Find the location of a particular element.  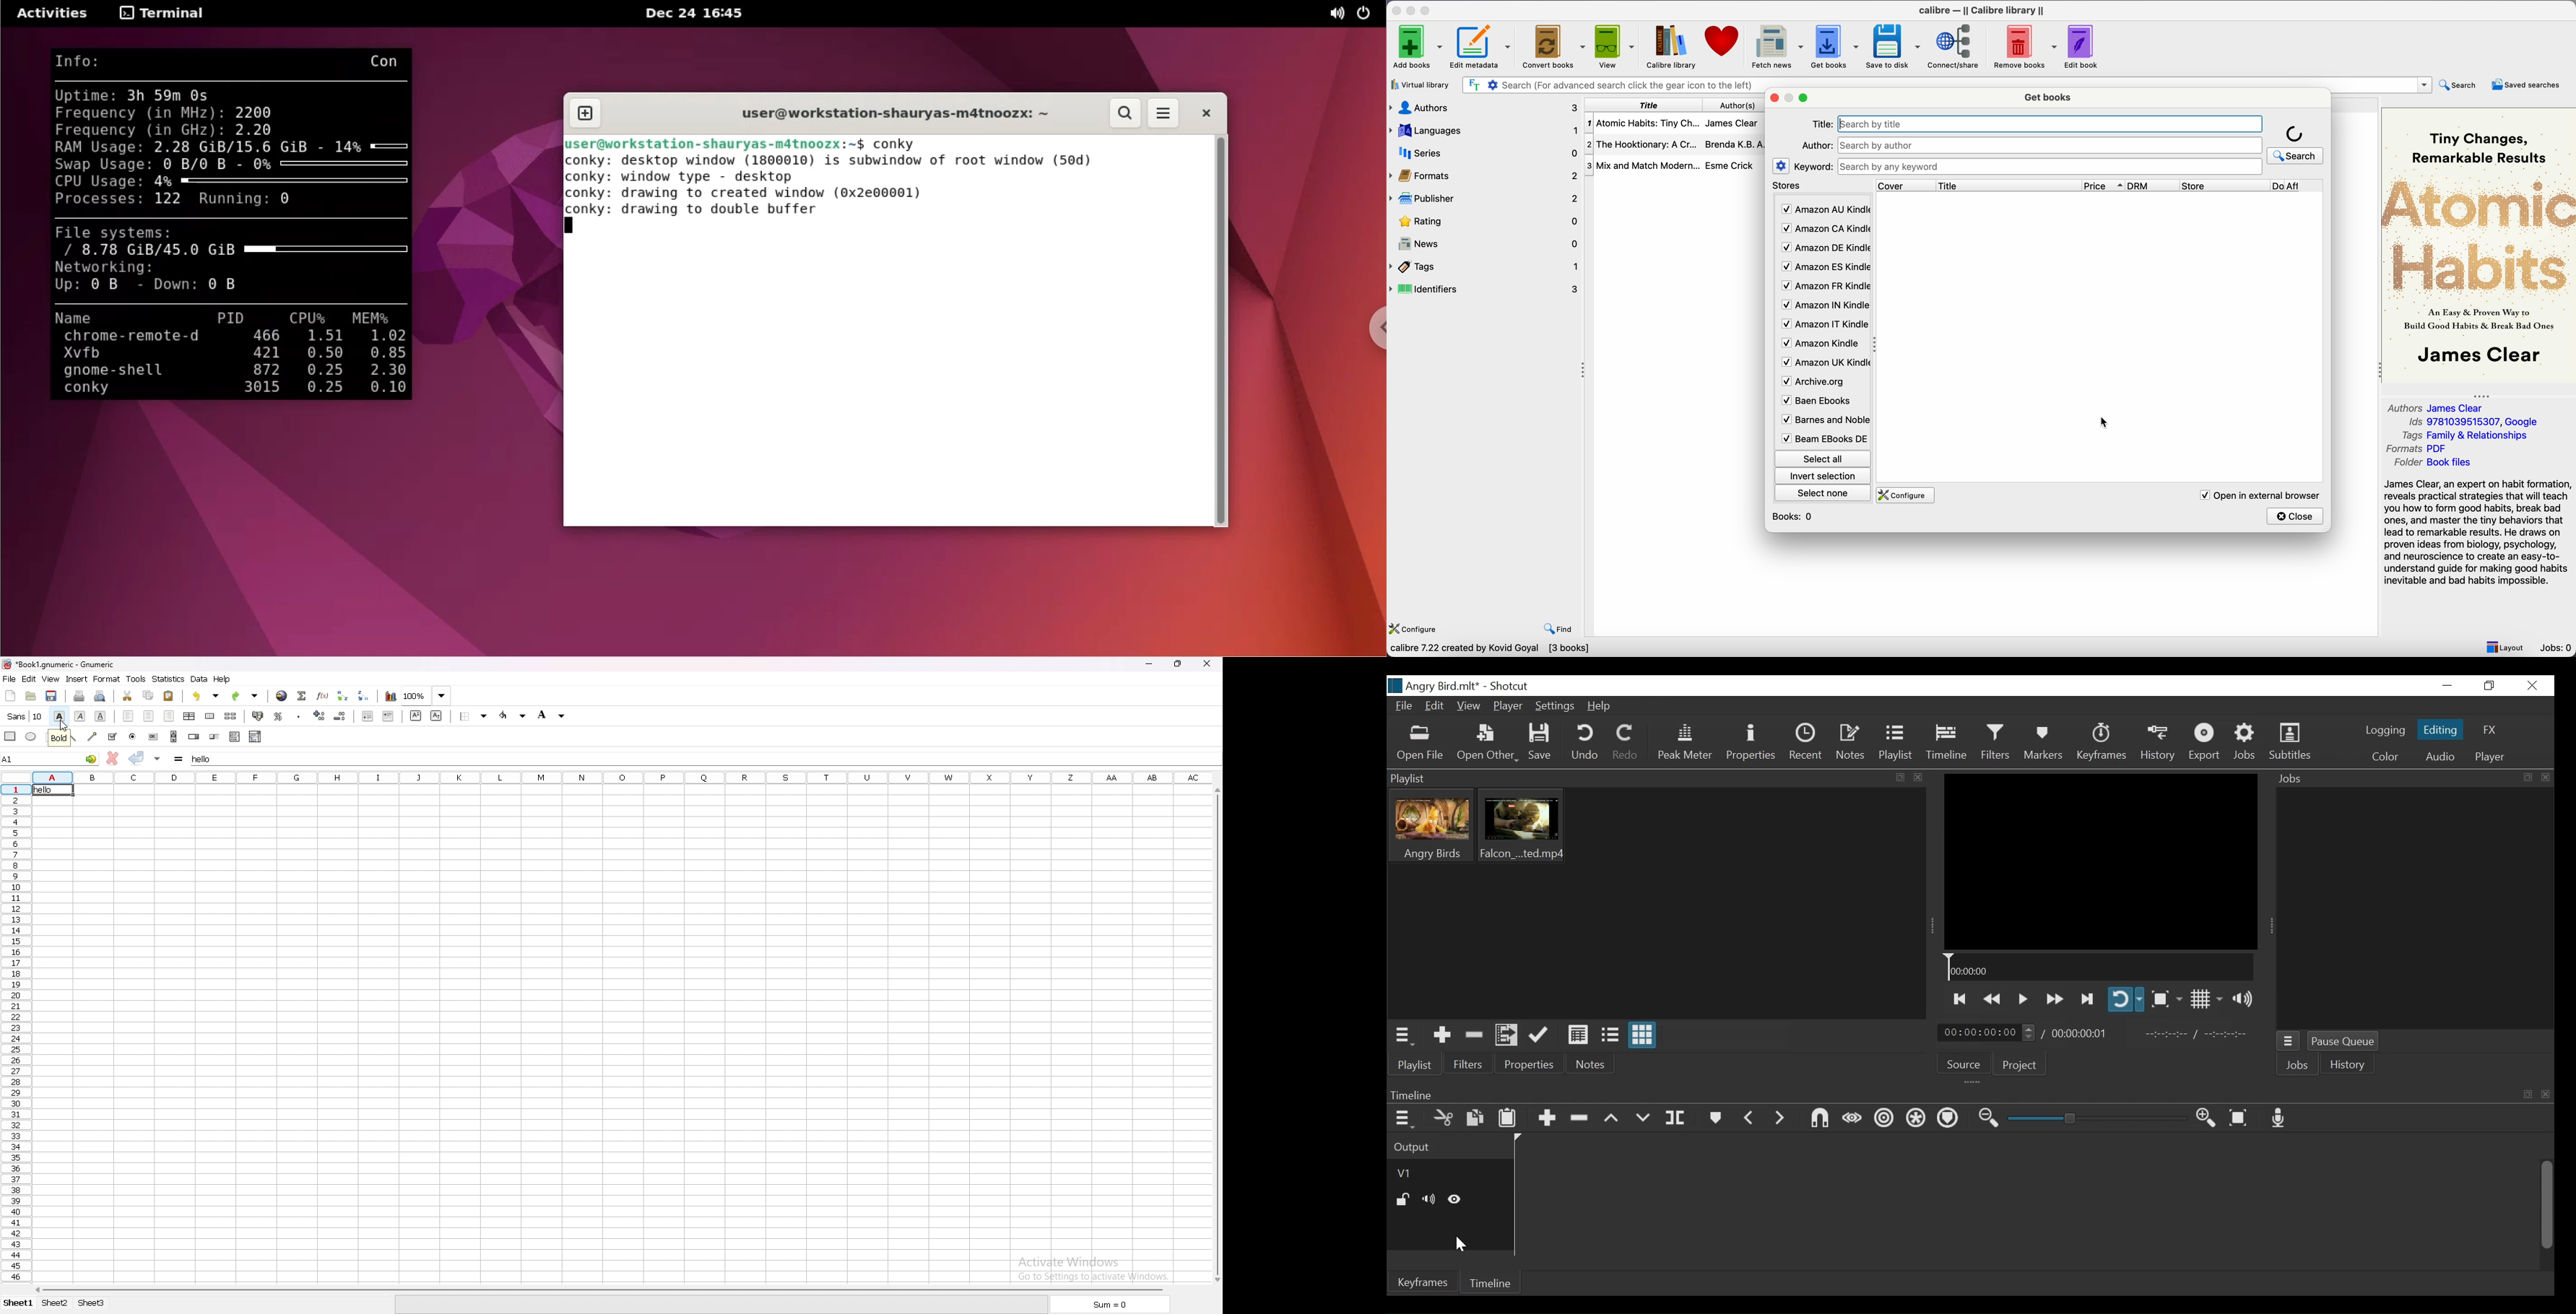

Notes is located at coordinates (1592, 1065).